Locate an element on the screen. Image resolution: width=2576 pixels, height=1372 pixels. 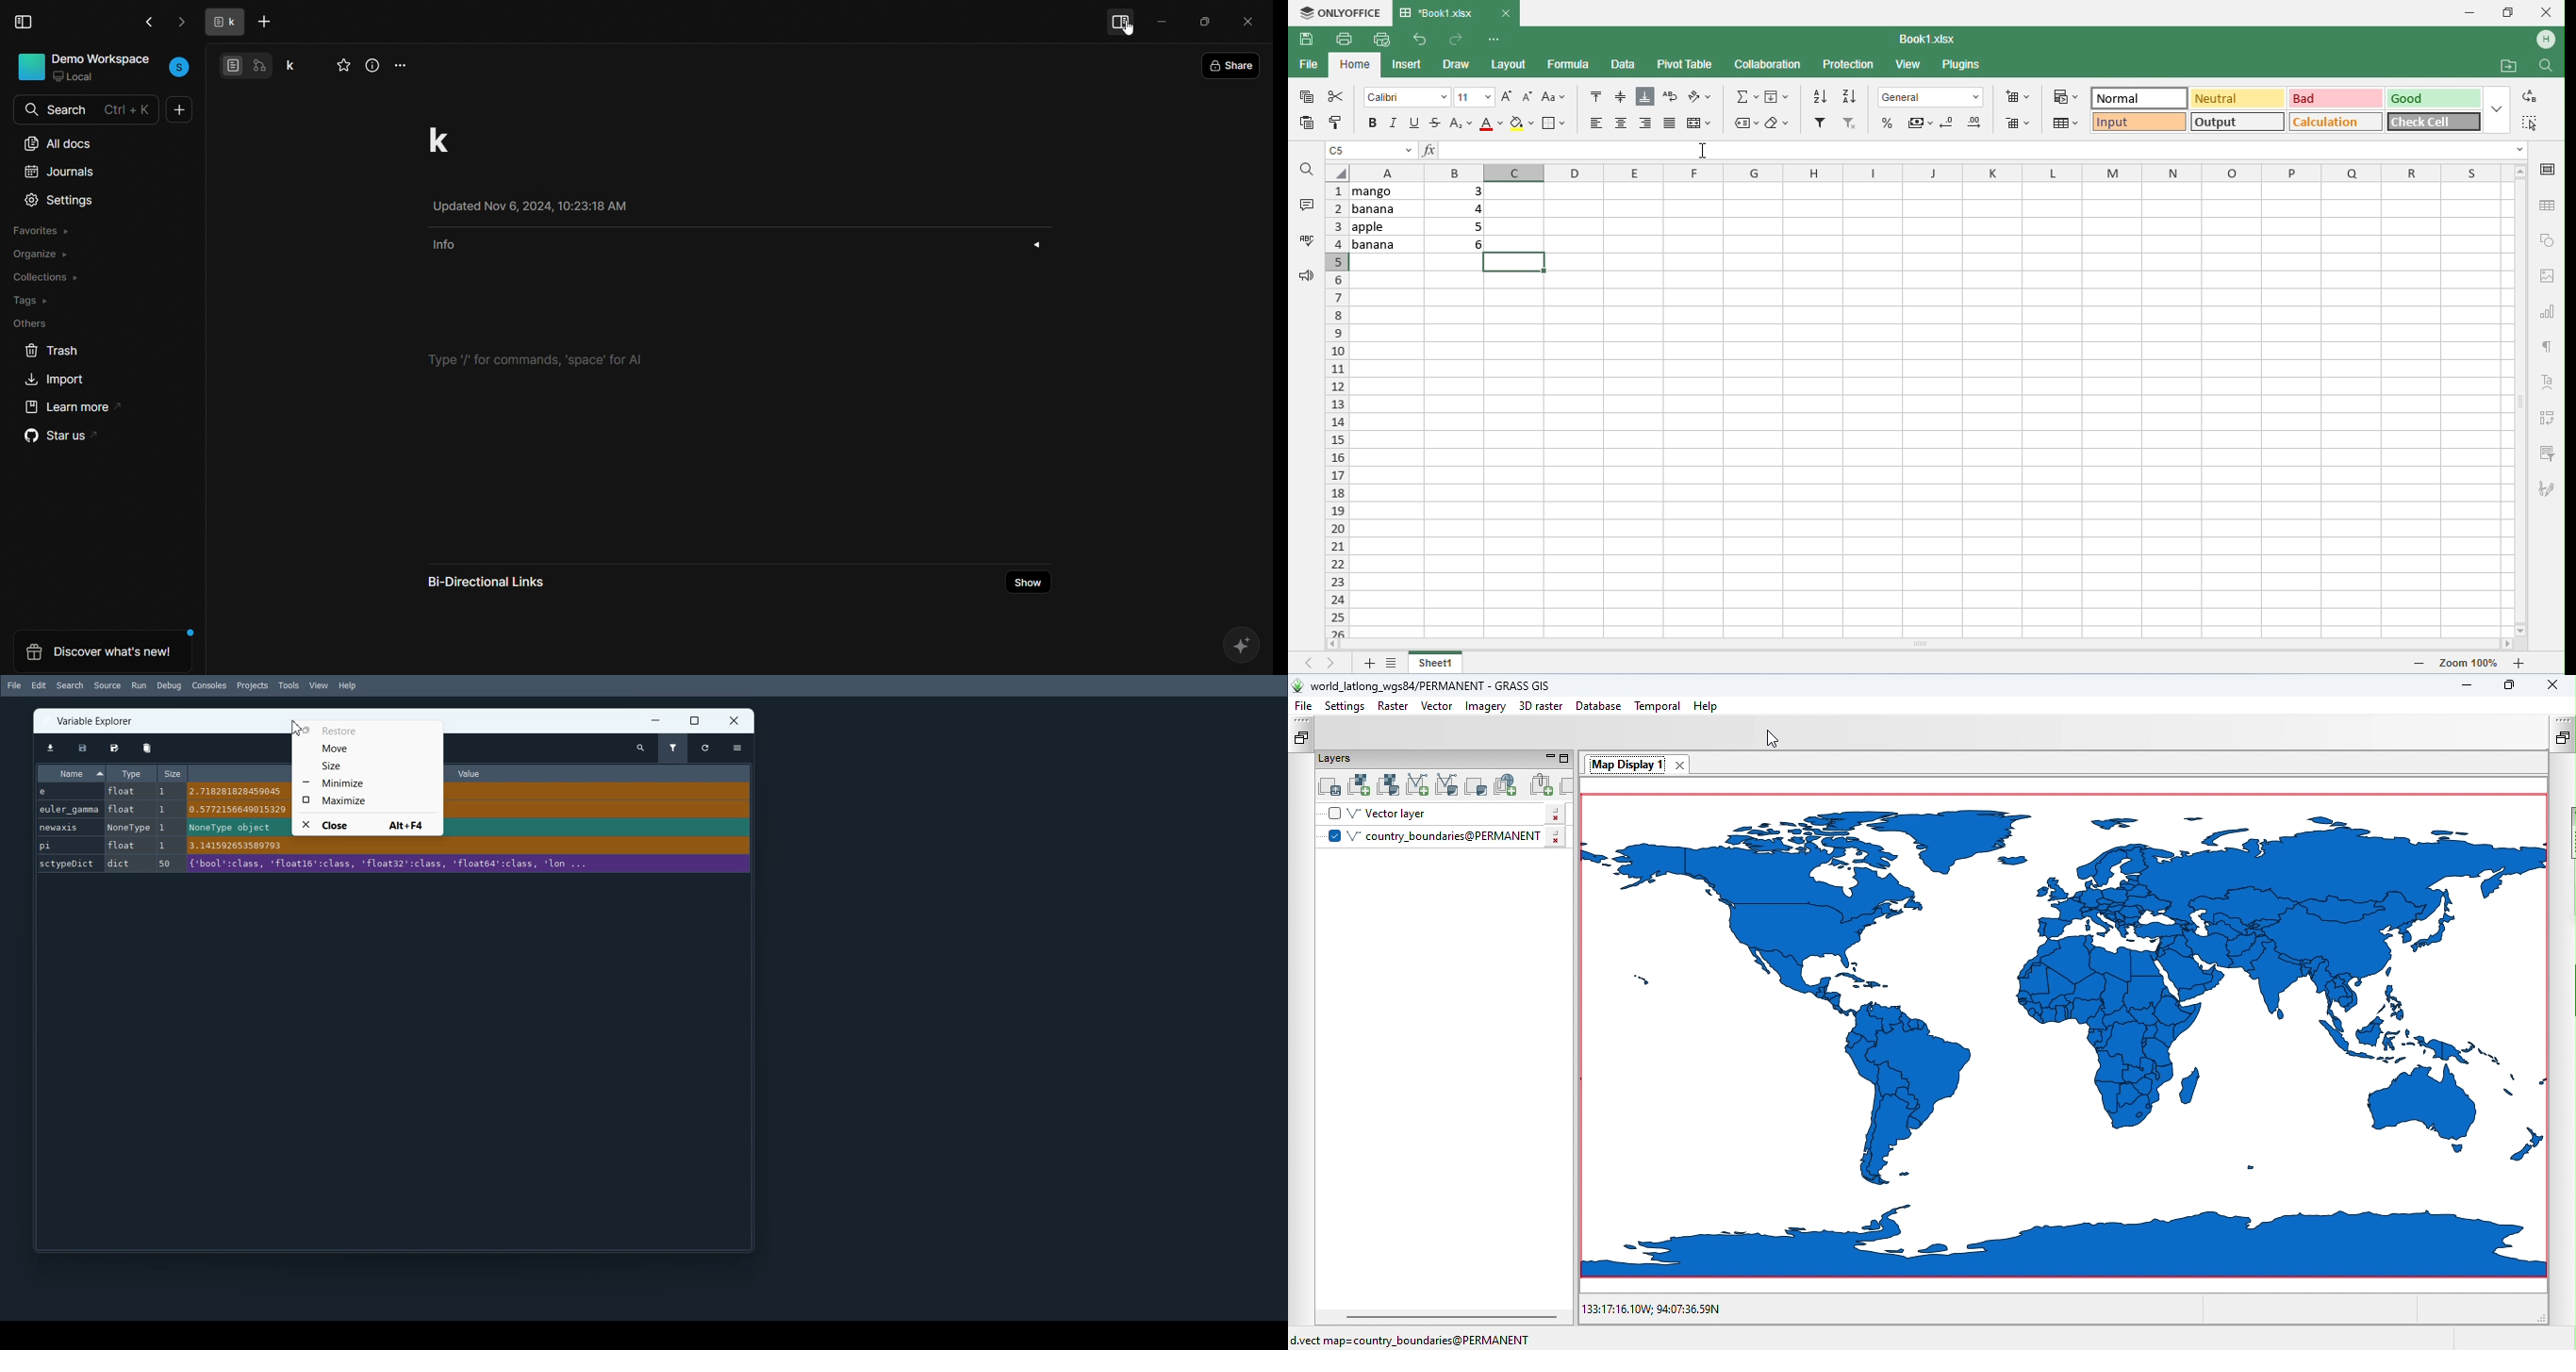
zoom in is located at coordinates (2421, 664).